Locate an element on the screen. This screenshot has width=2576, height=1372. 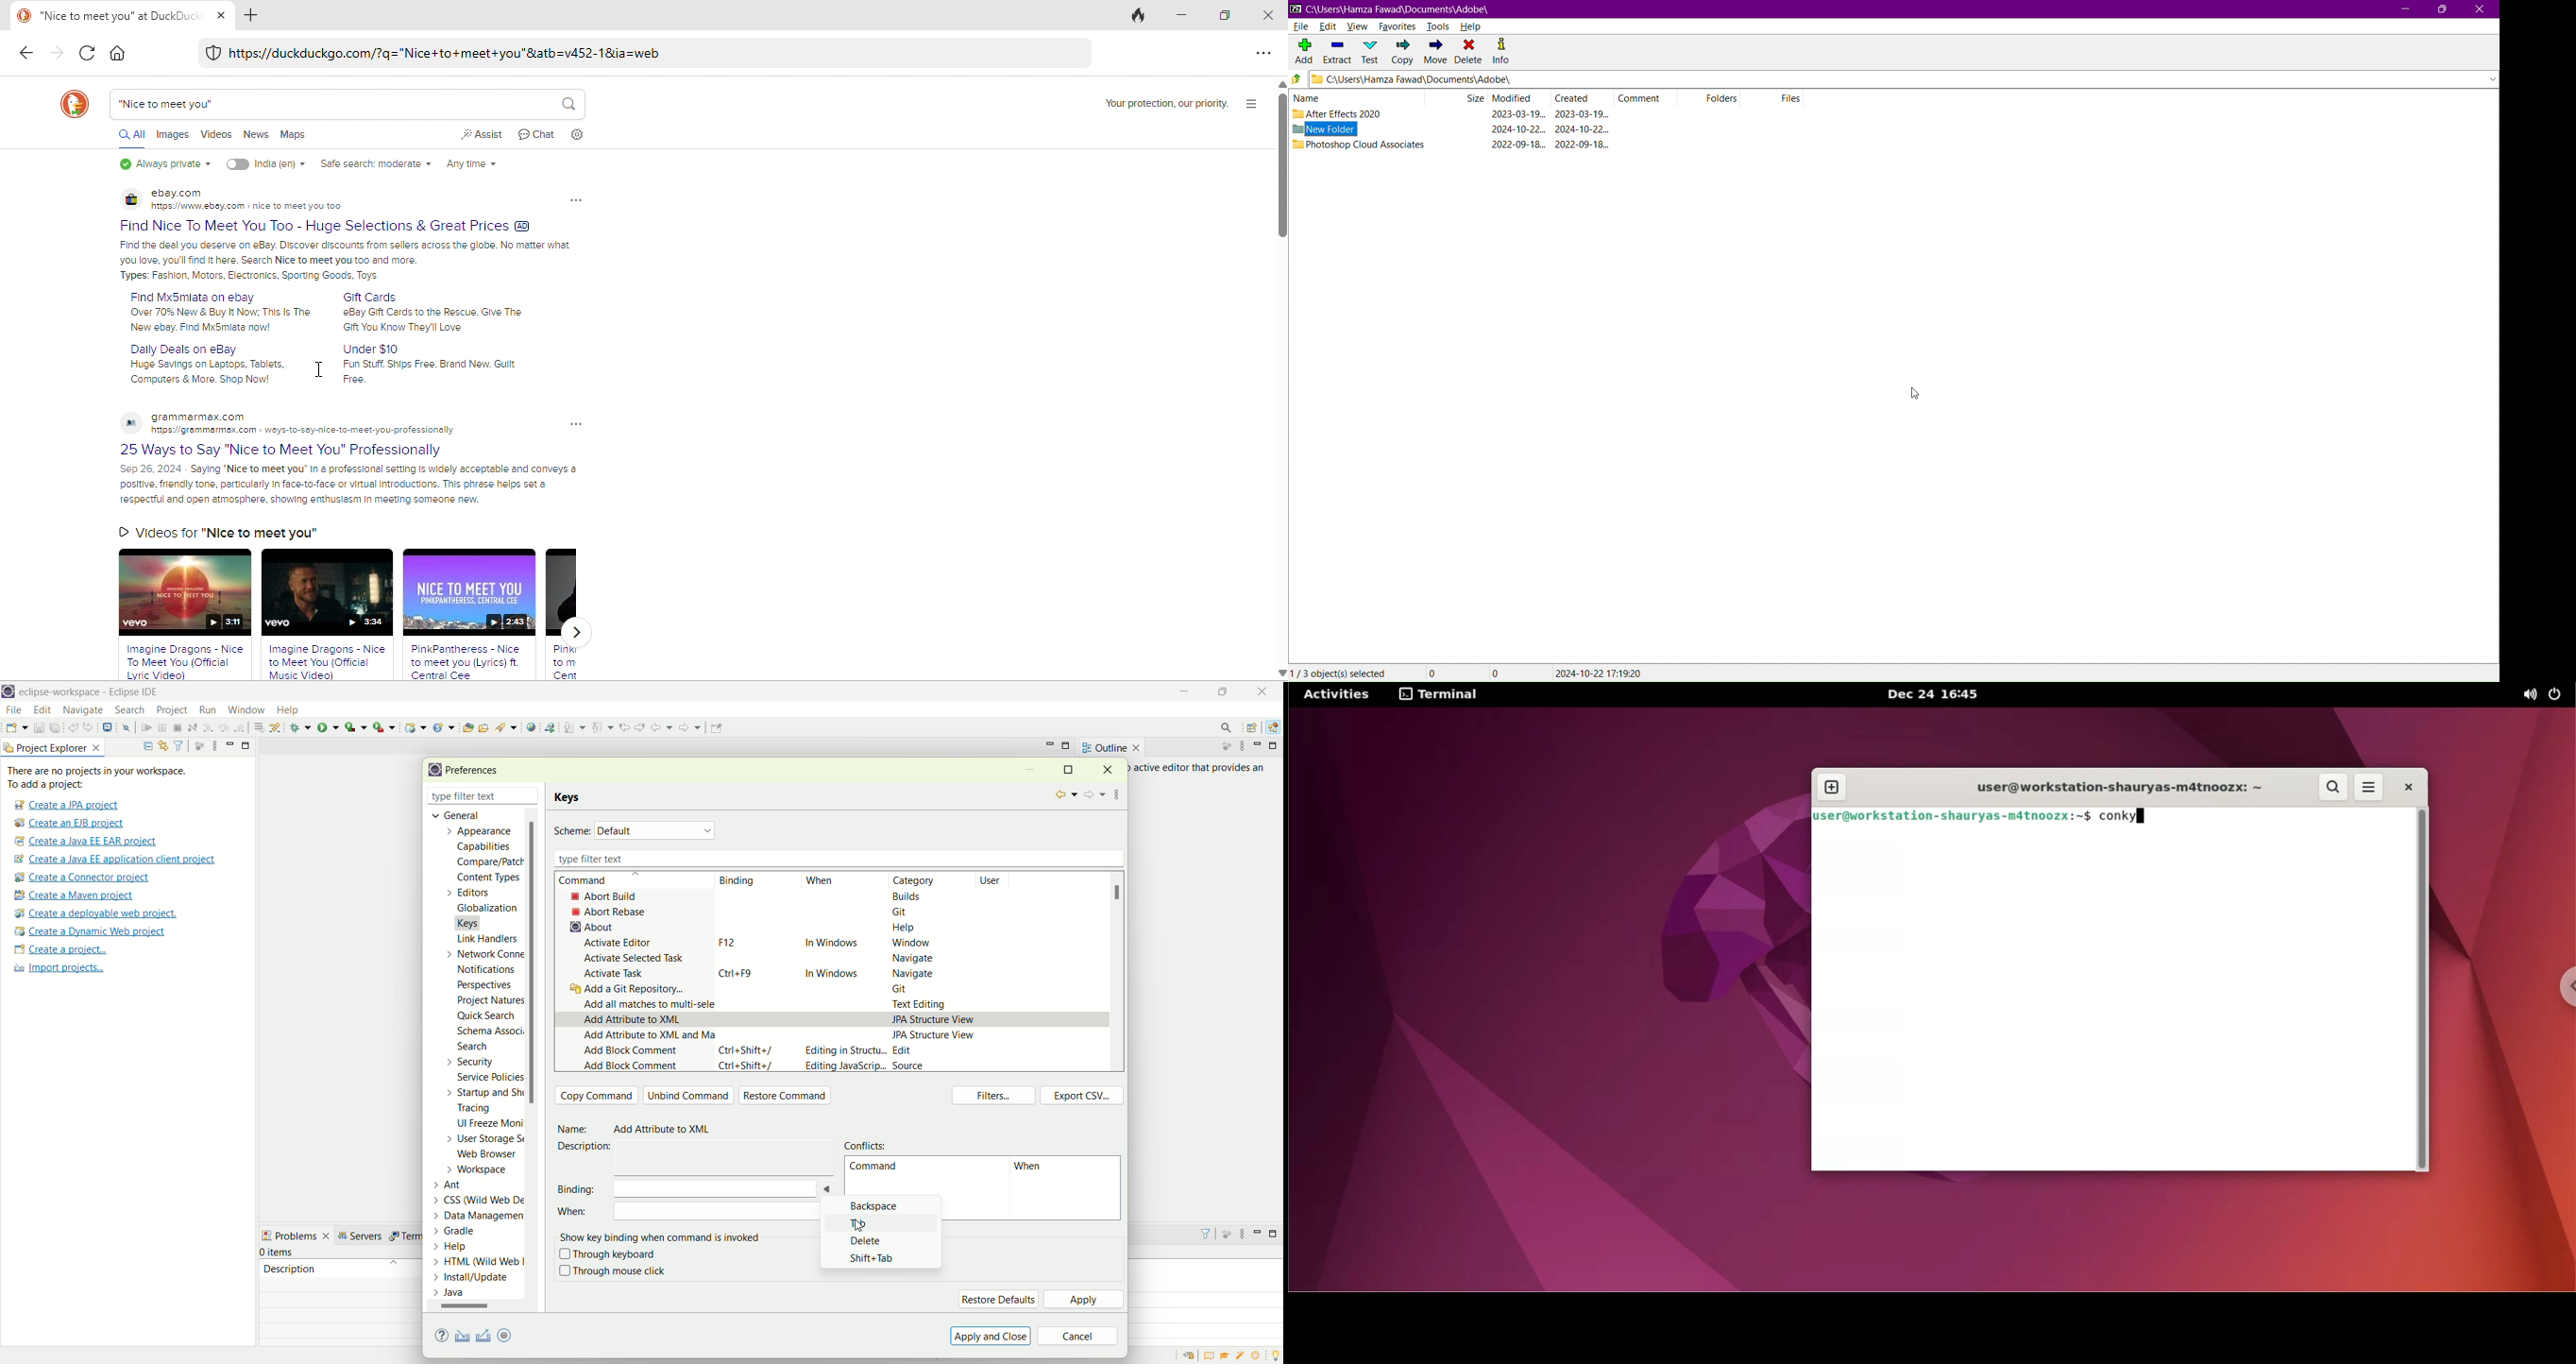
workspace is located at coordinates (481, 1169).